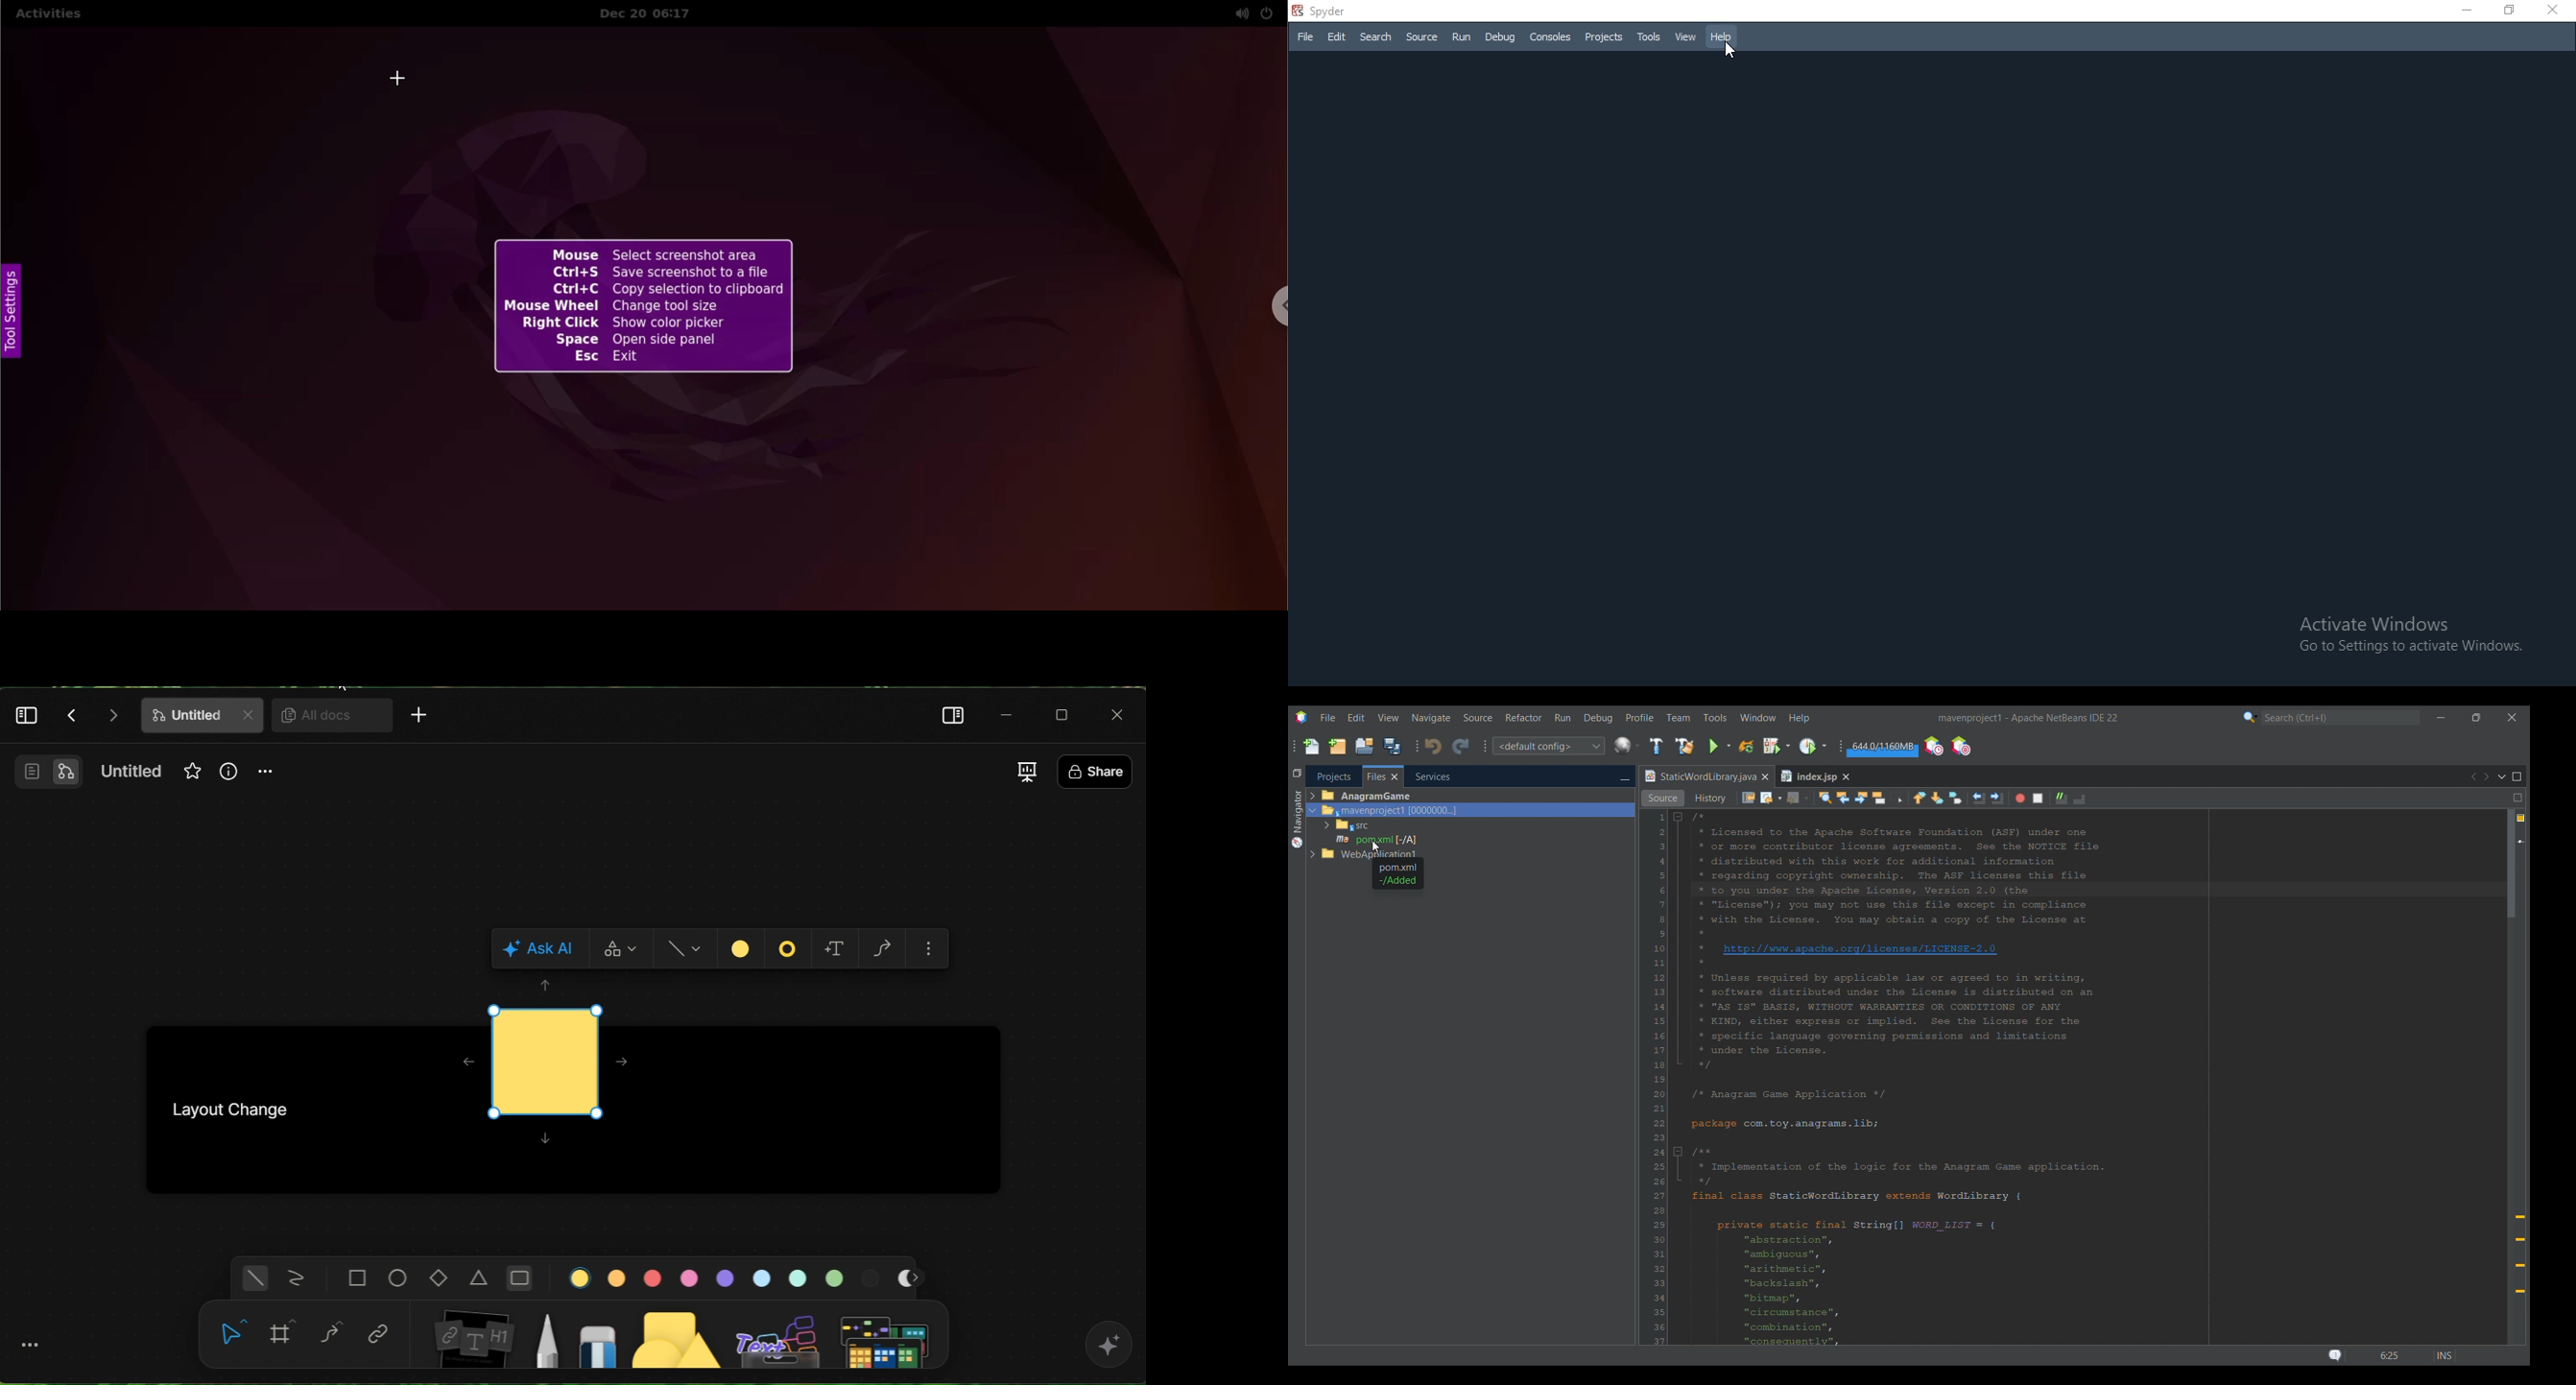 This screenshot has width=2576, height=1400. Describe the element at coordinates (639, 306) in the screenshot. I see `Mouse Select screenshot area Ctrl+S Save screenshot to a file Ctrl+C Copy selection to clipboard Mouse Wheel Change tool size Right Click Show color picker Space Open side panel Esc Exit` at that location.